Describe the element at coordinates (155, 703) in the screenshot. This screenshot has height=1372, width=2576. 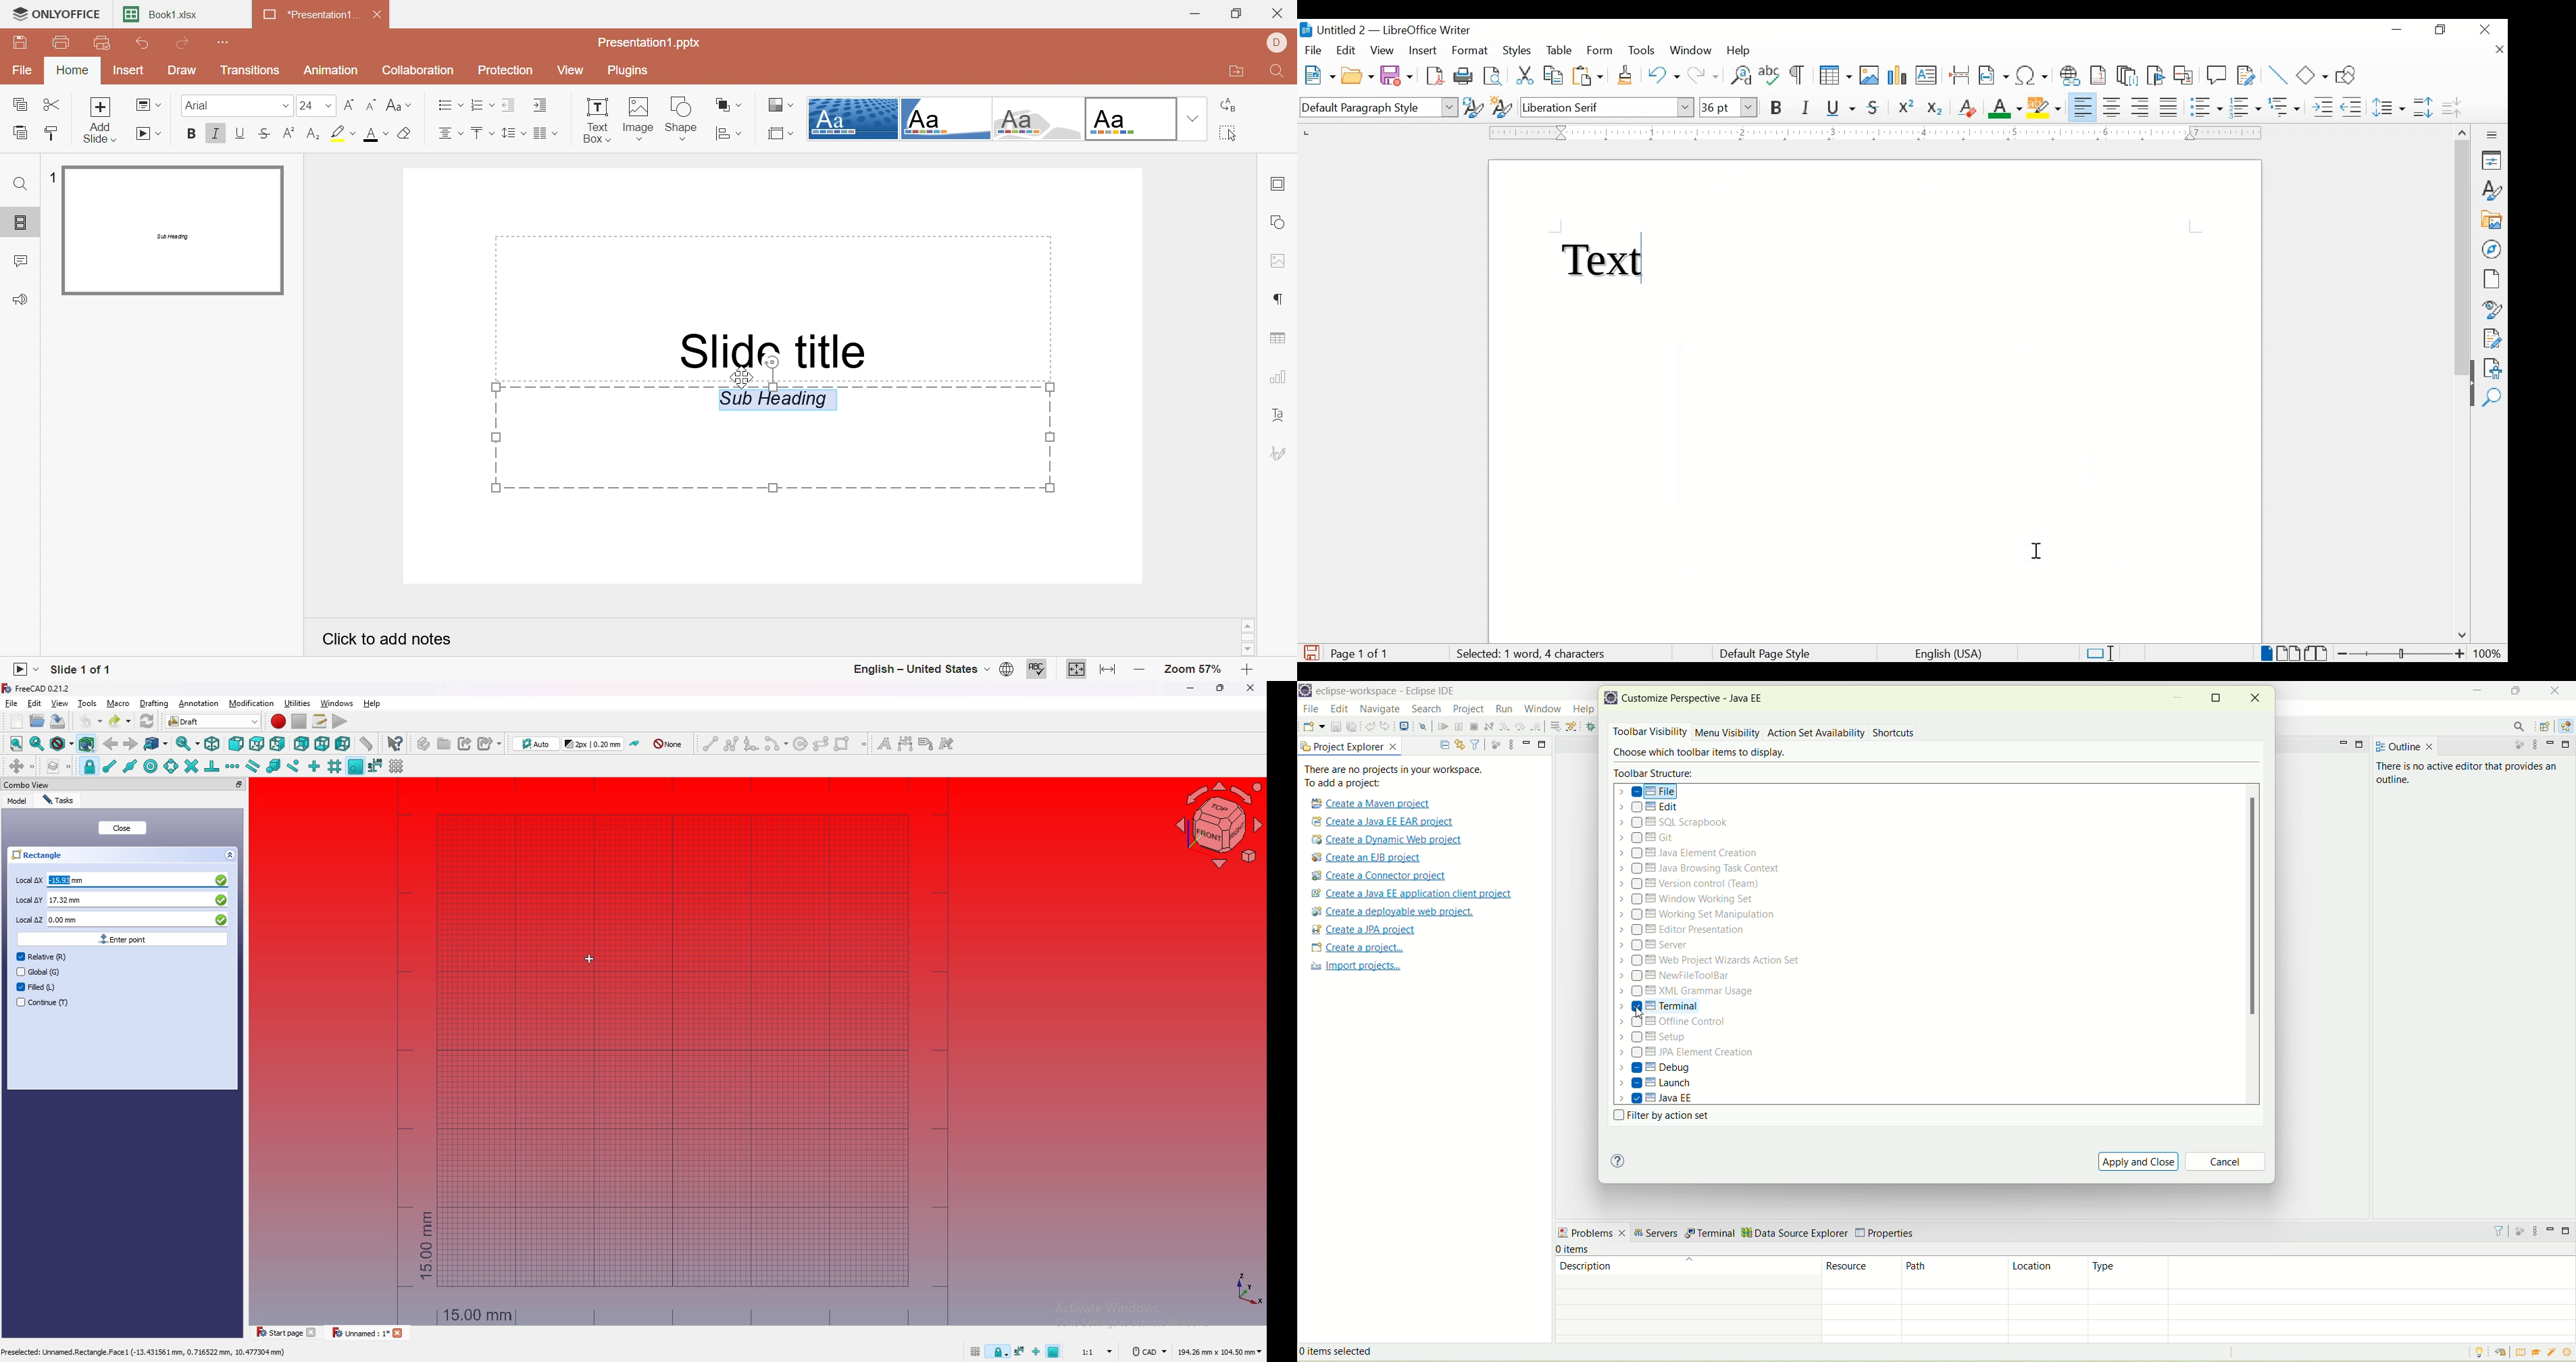
I see `drafting` at that location.